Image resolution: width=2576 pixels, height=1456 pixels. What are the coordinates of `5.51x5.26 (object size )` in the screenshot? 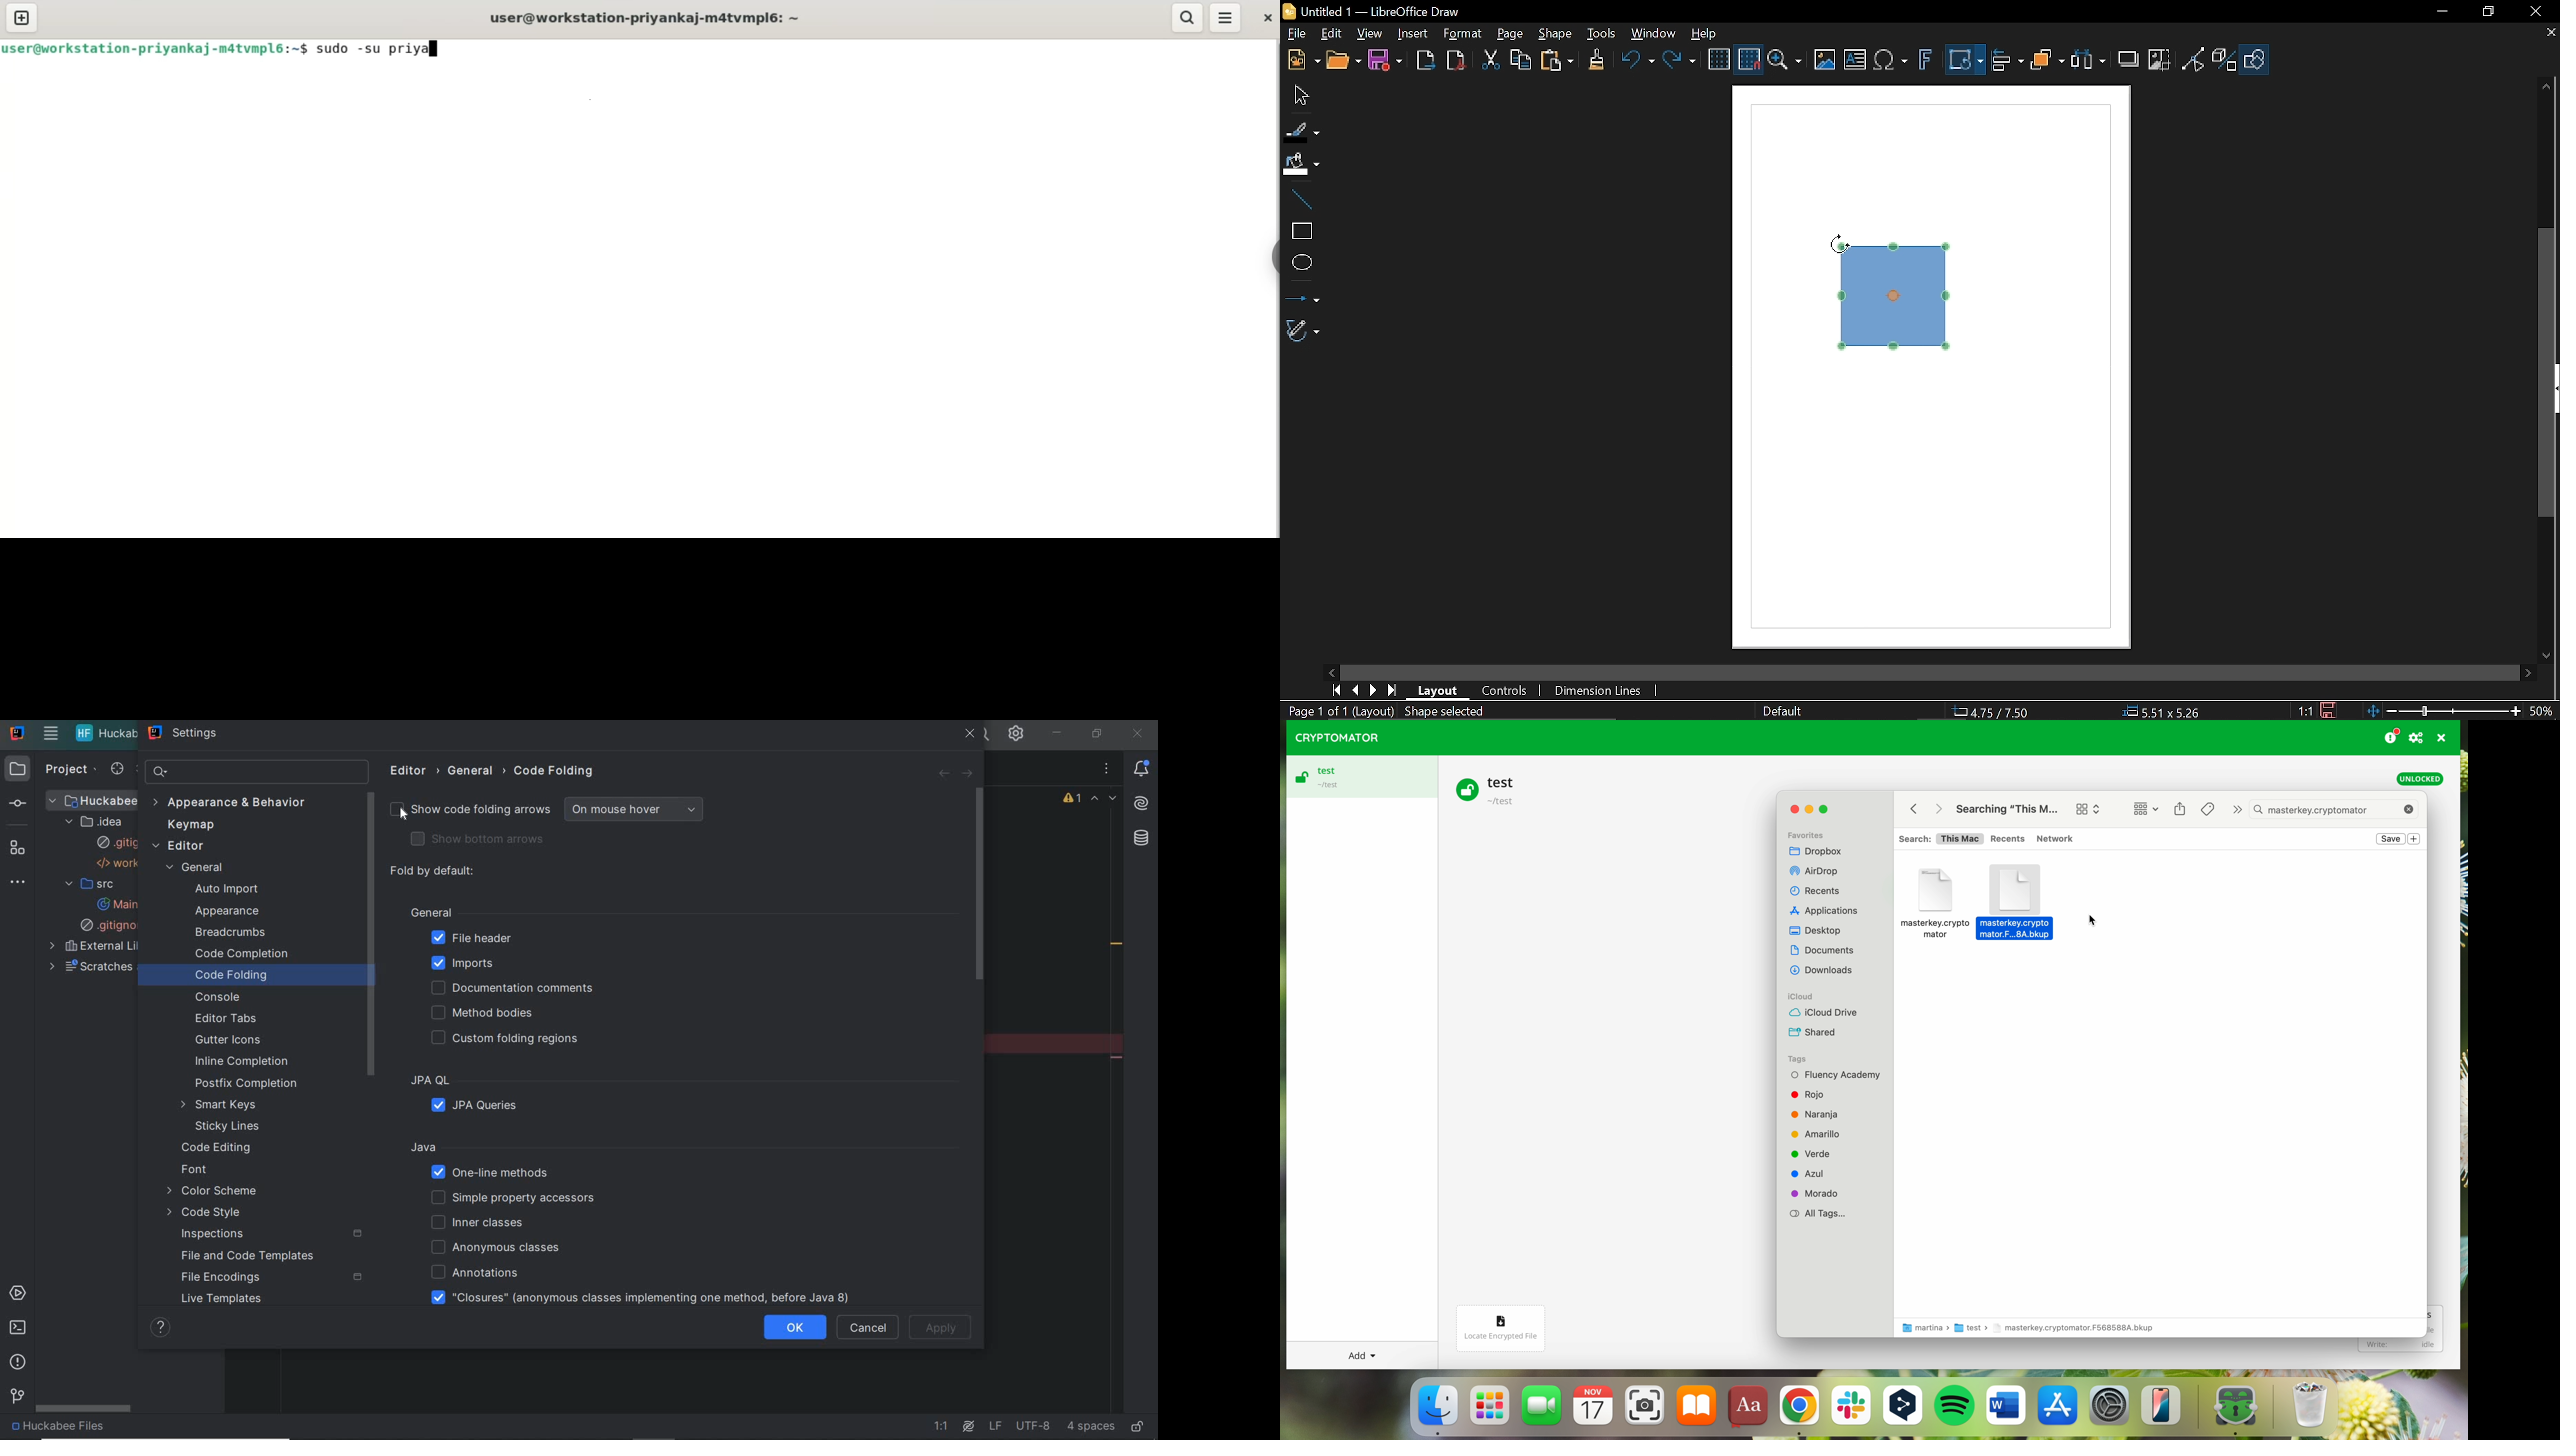 It's located at (2165, 711).